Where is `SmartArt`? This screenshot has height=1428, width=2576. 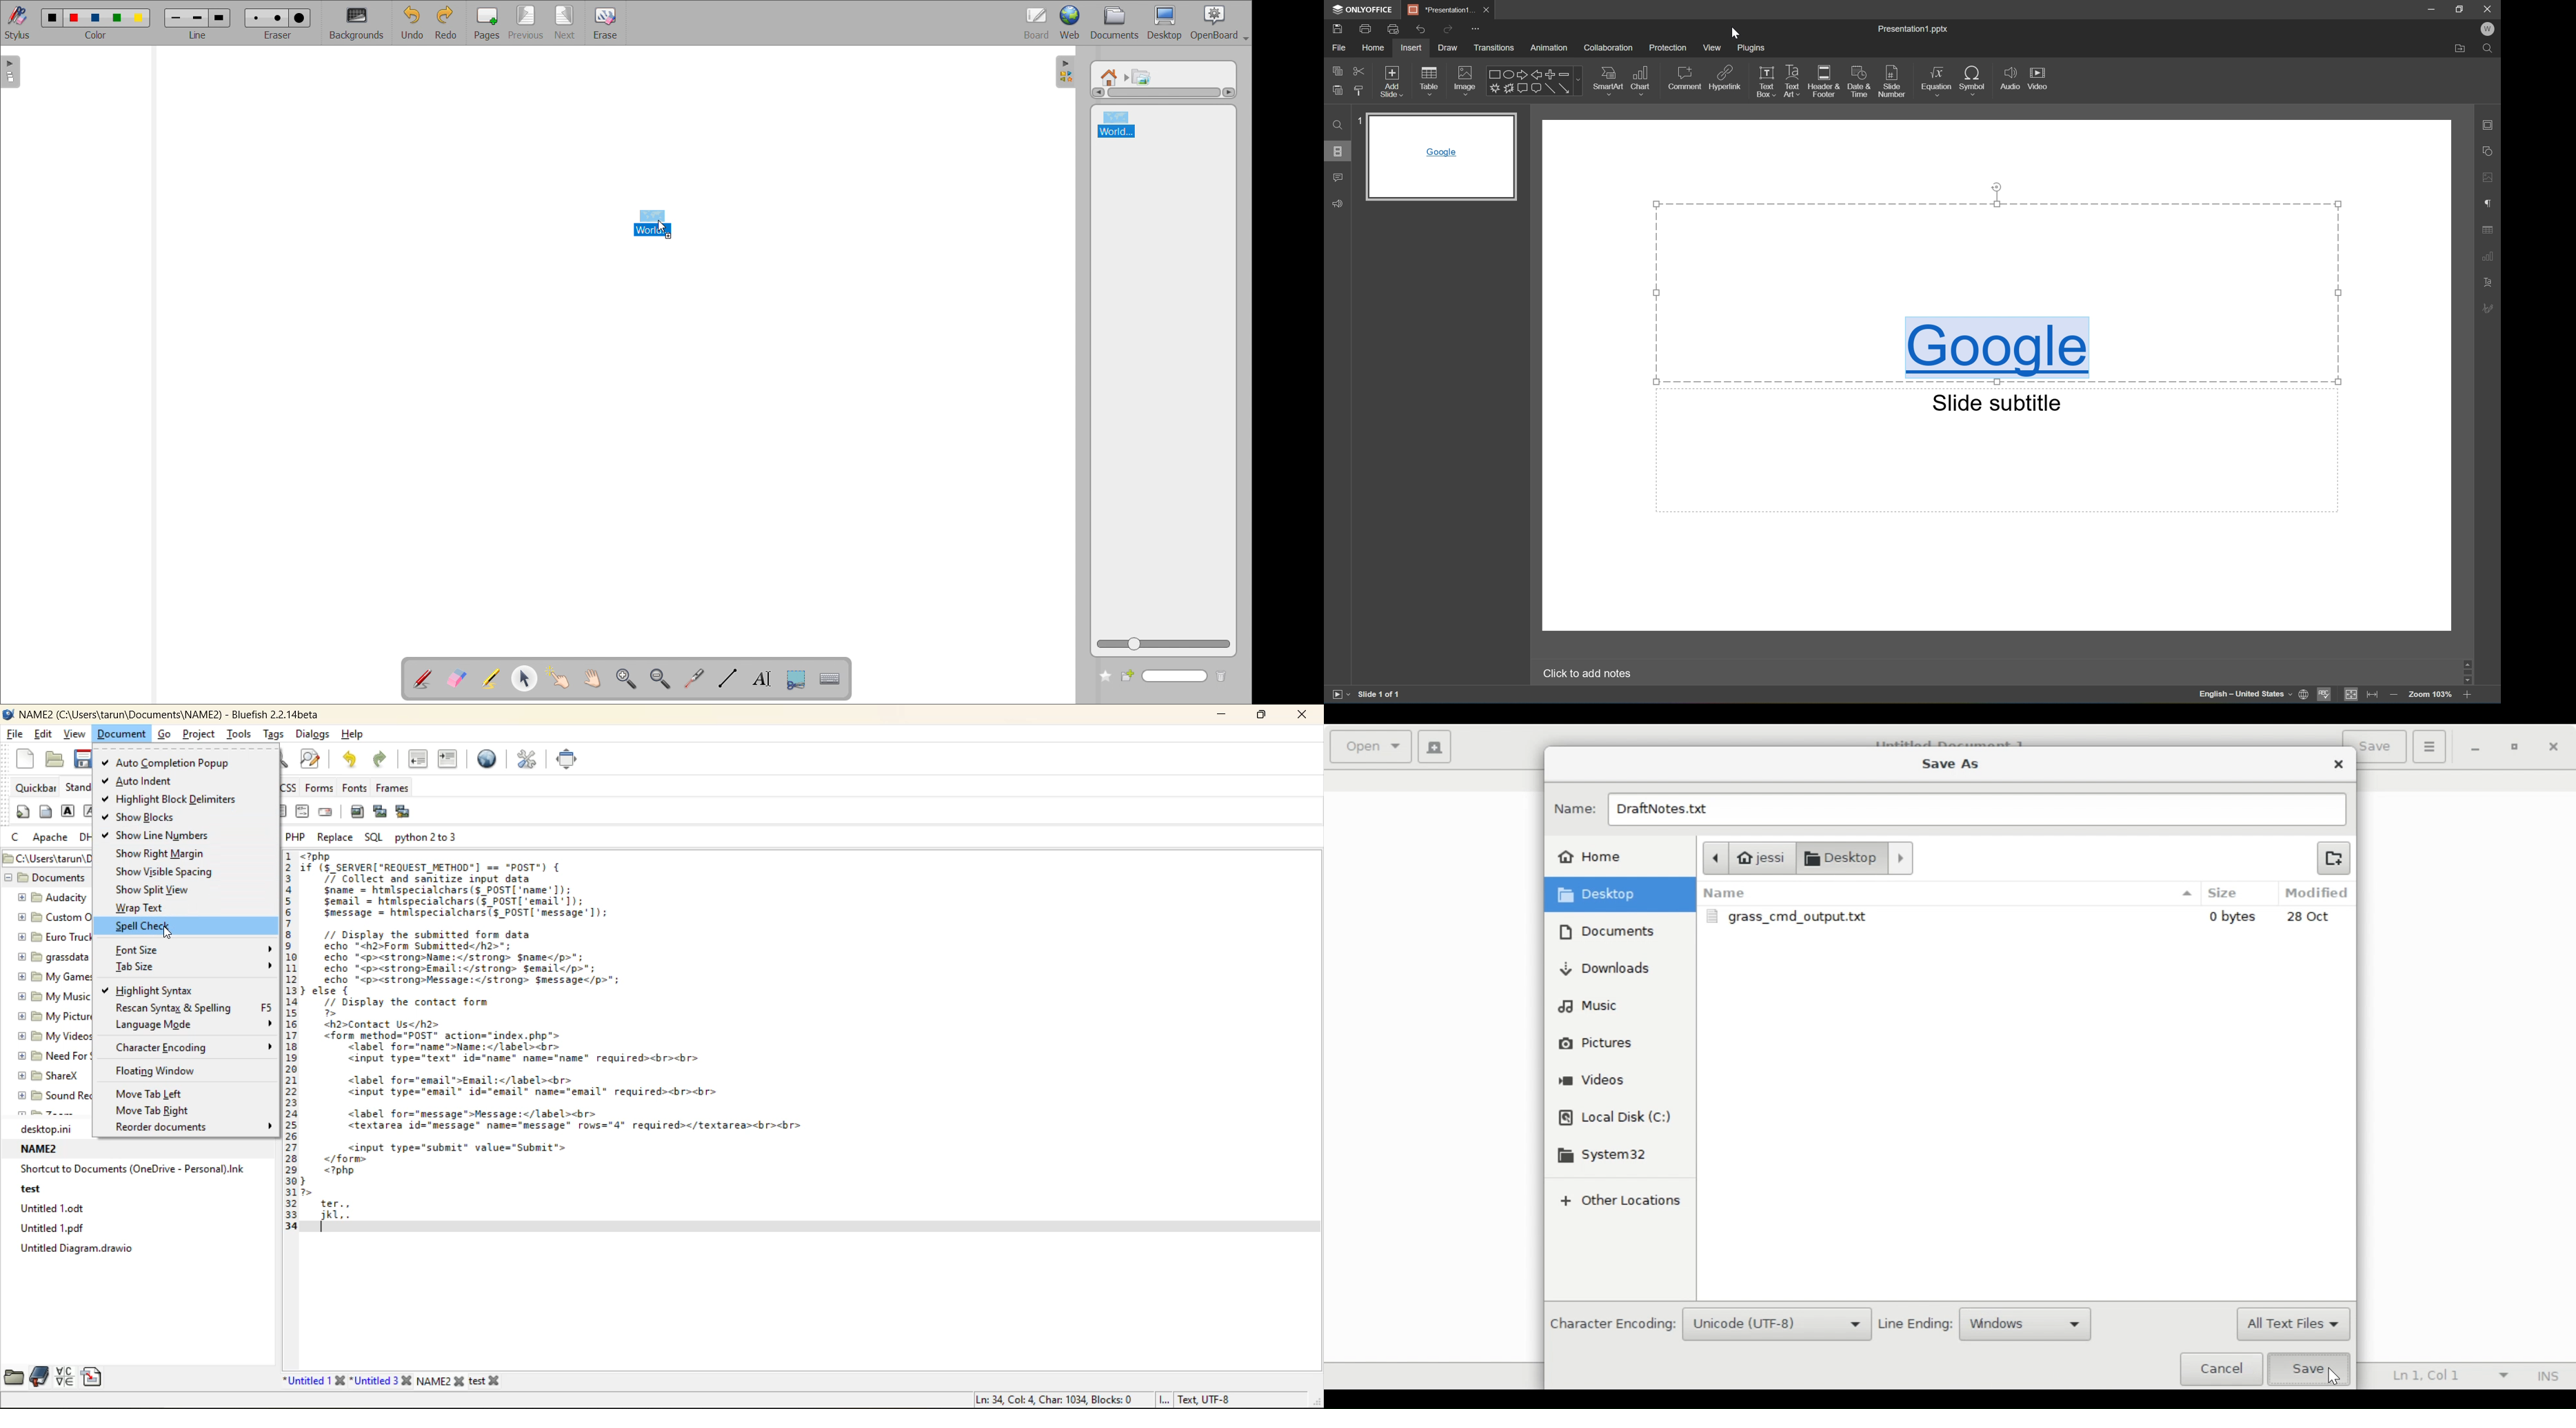
SmartArt is located at coordinates (1609, 81).